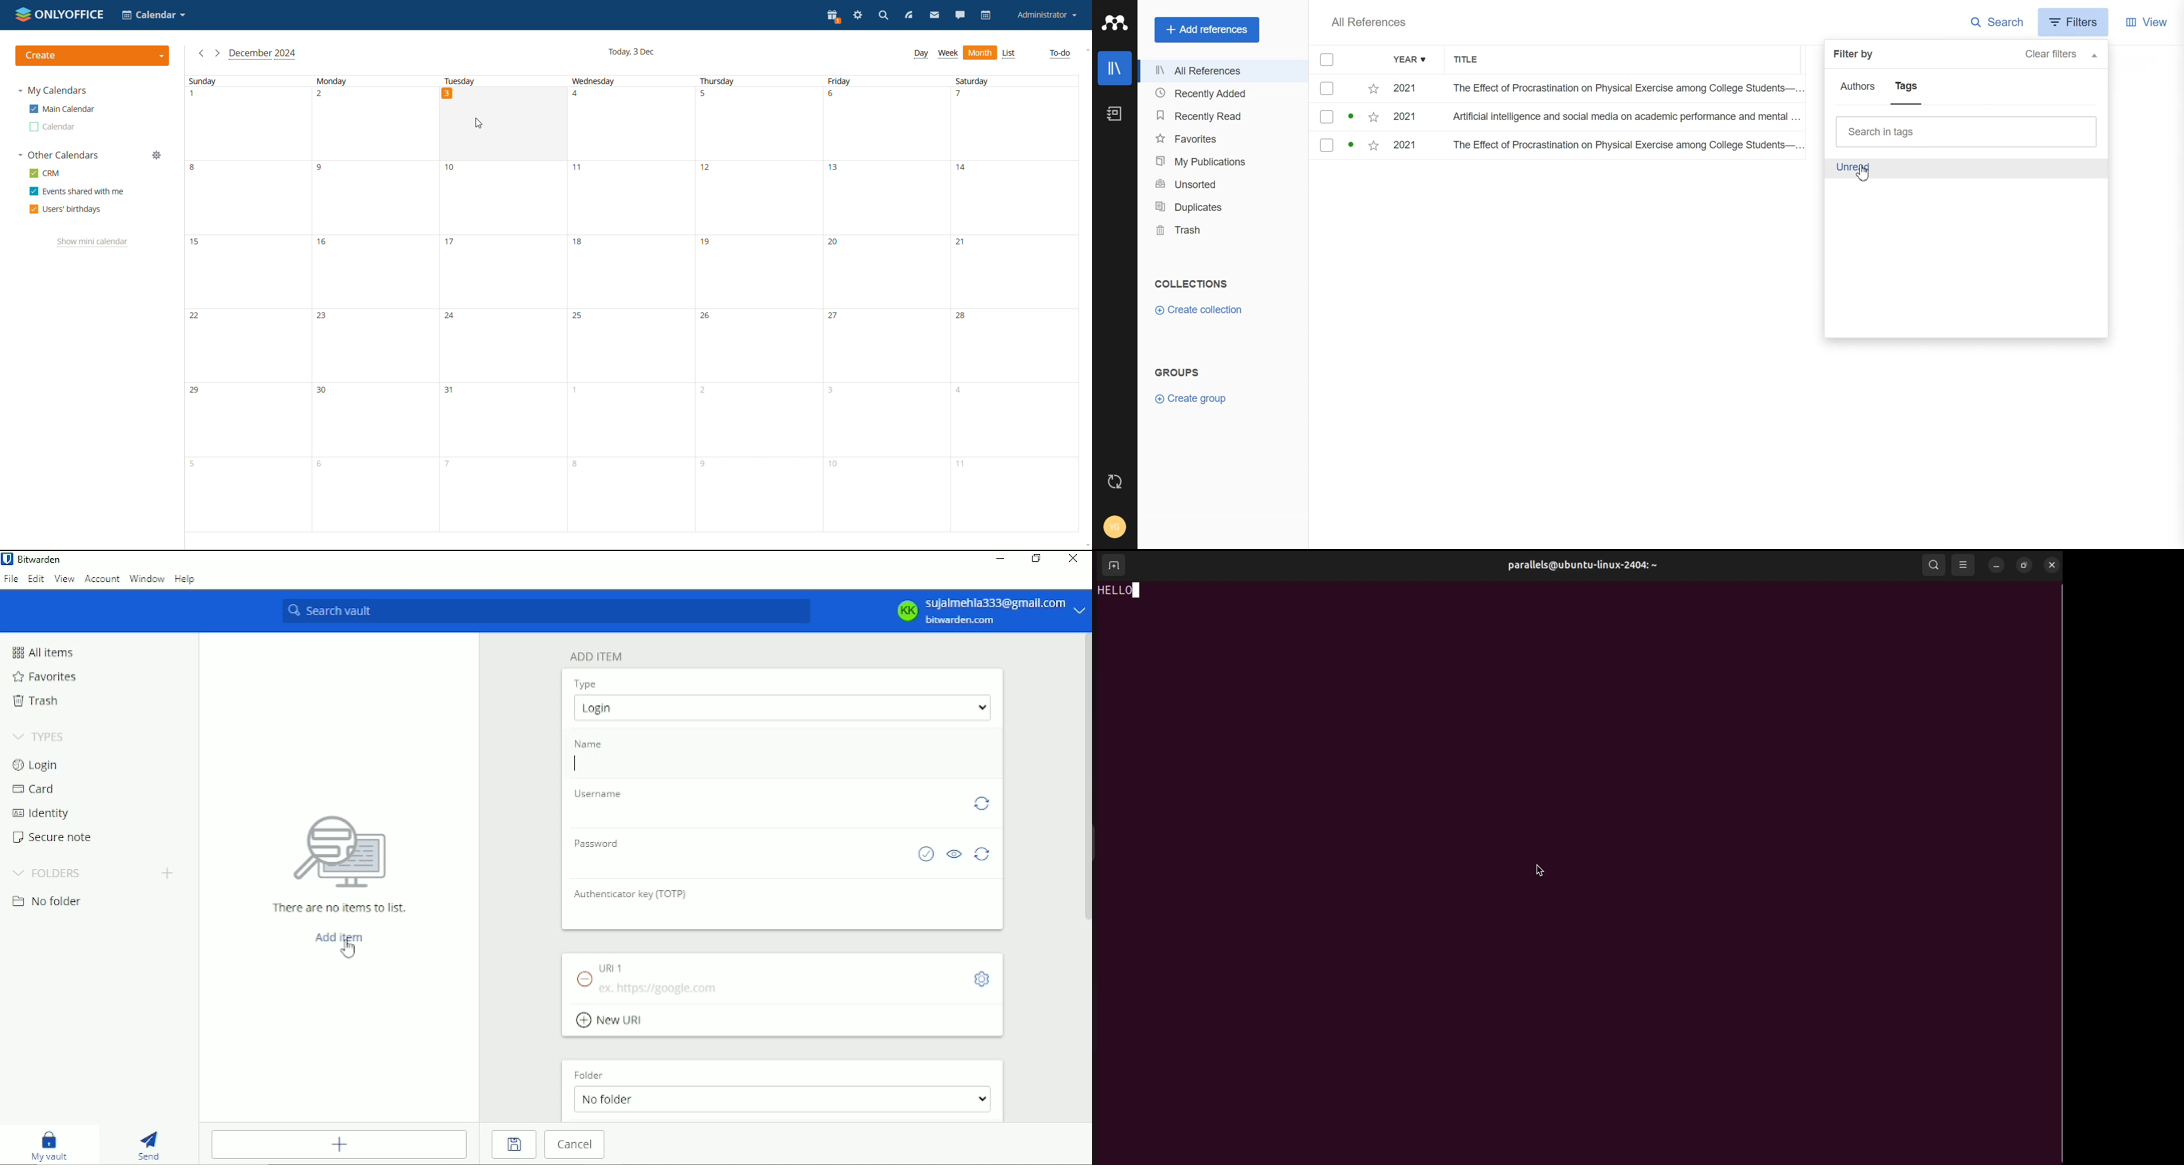 The width and height of the screenshot is (2184, 1176). Describe the element at coordinates (1114, 527) in the screenshot. I see `Account` at that location.